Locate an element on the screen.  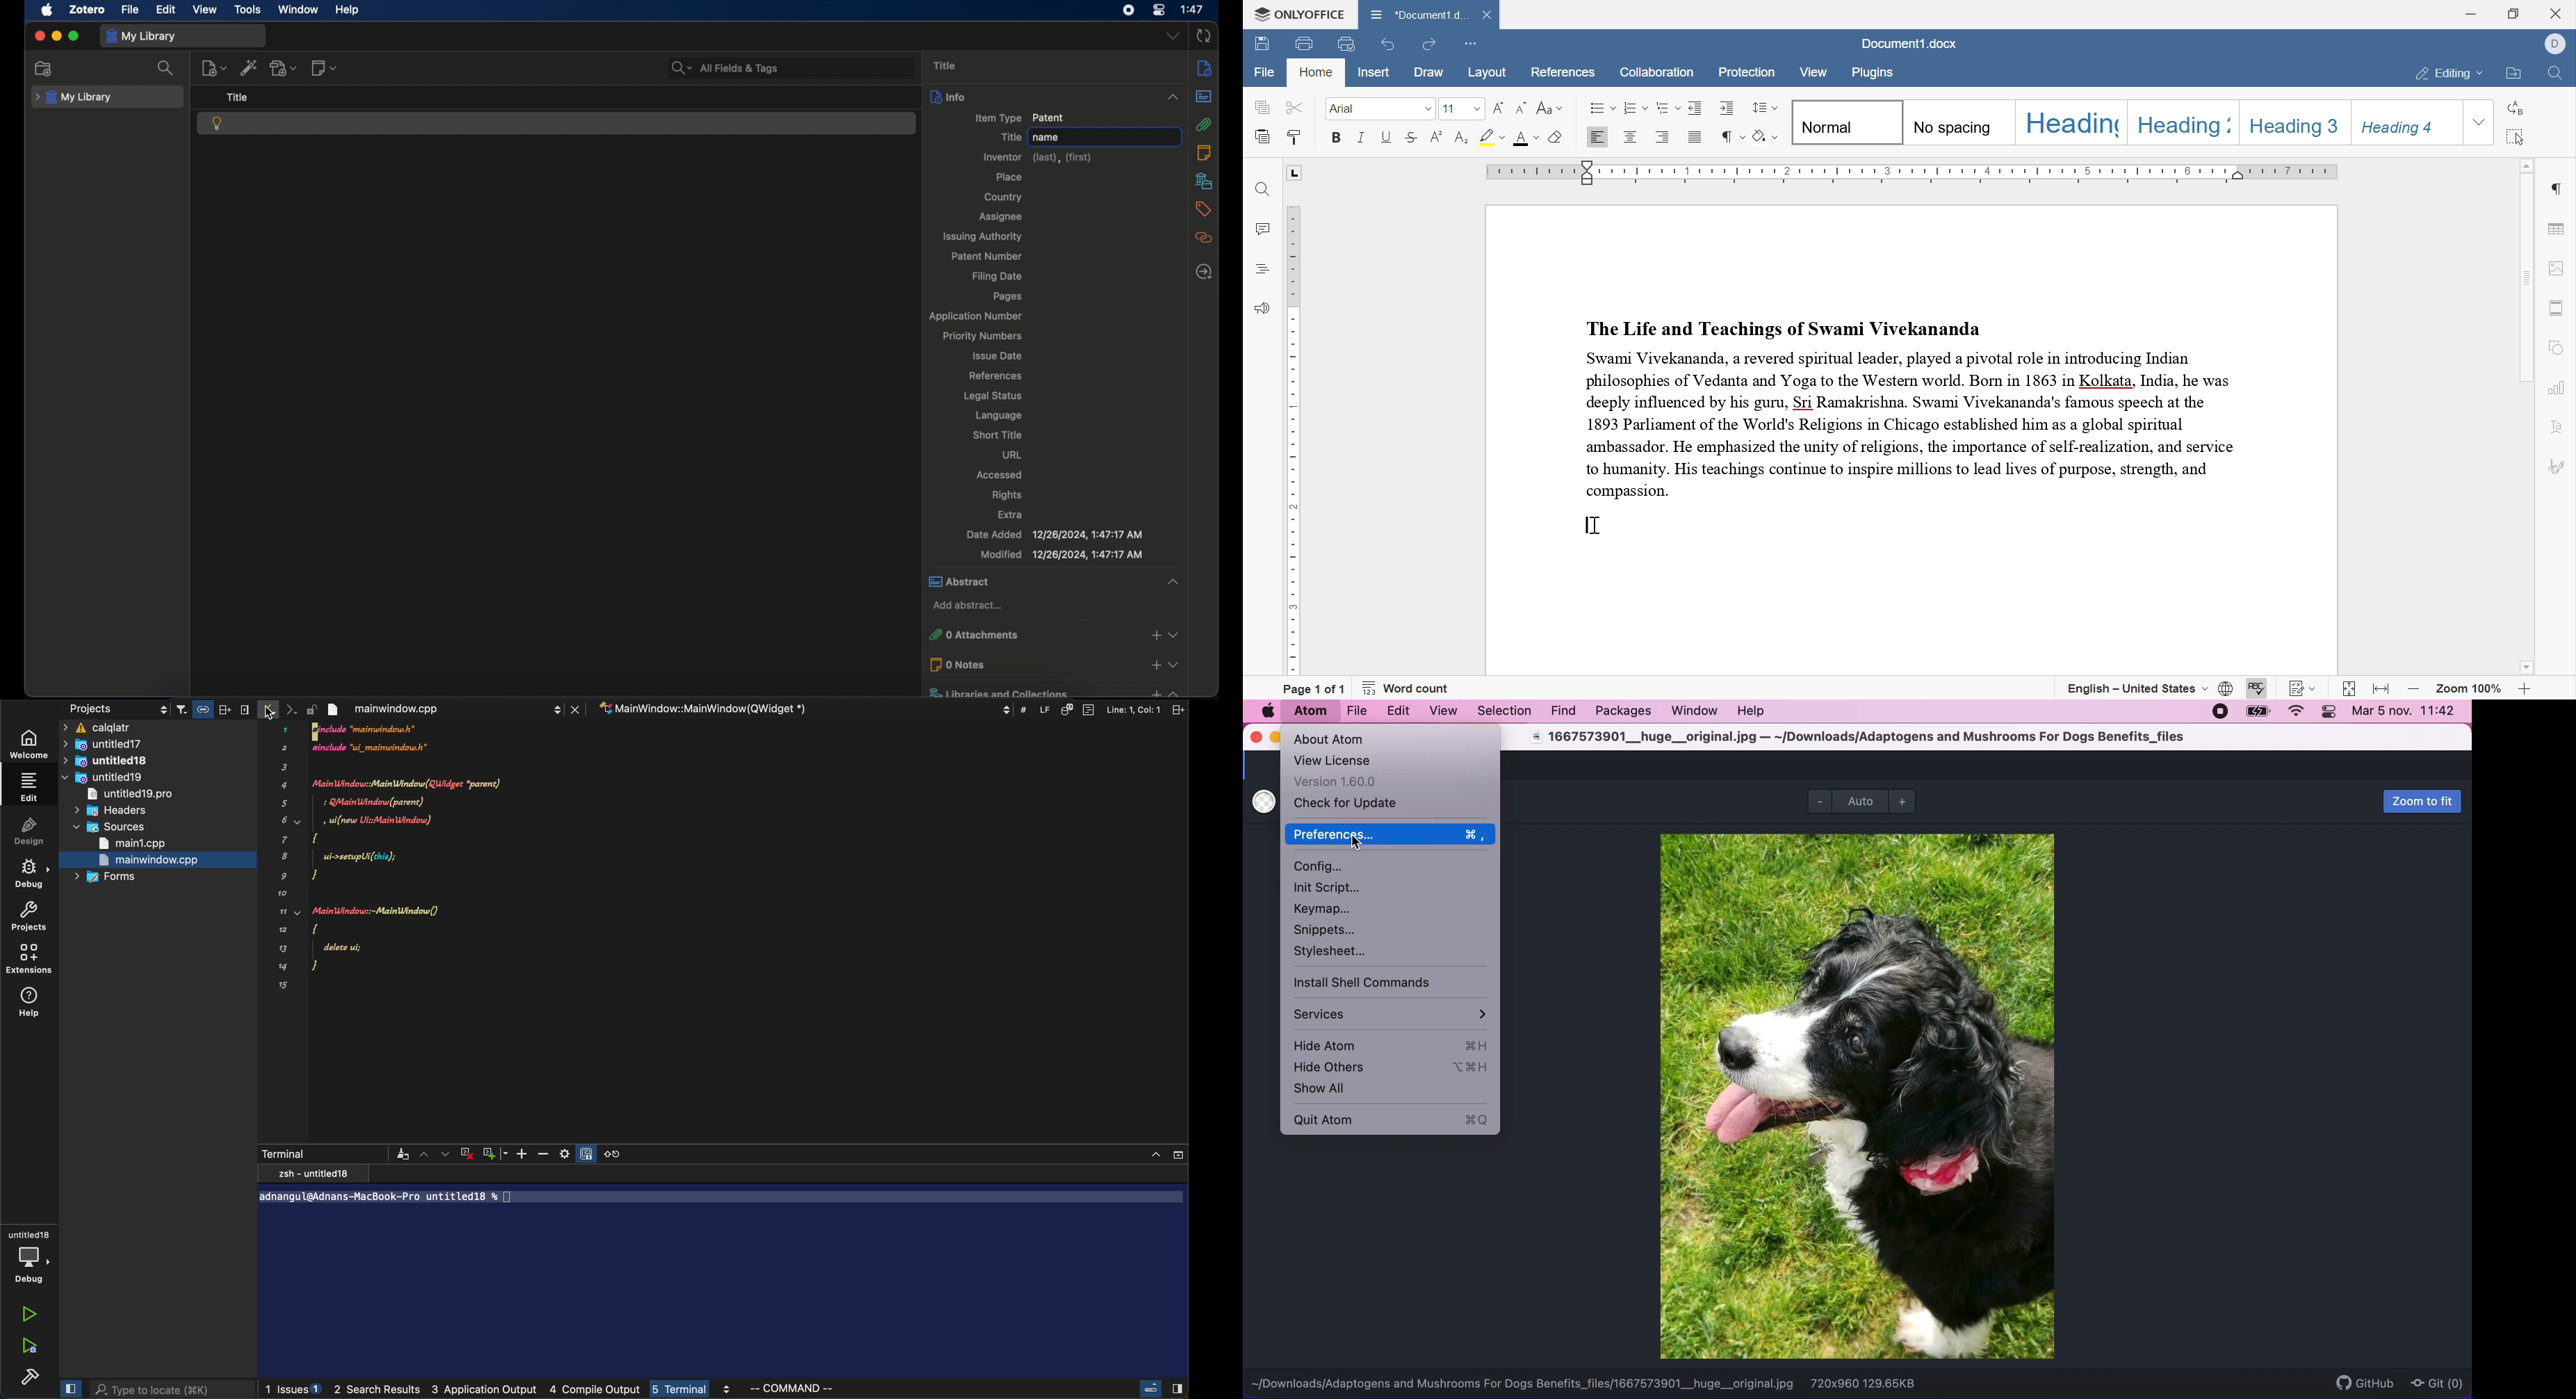
file is located at coordinates (1356, 712).